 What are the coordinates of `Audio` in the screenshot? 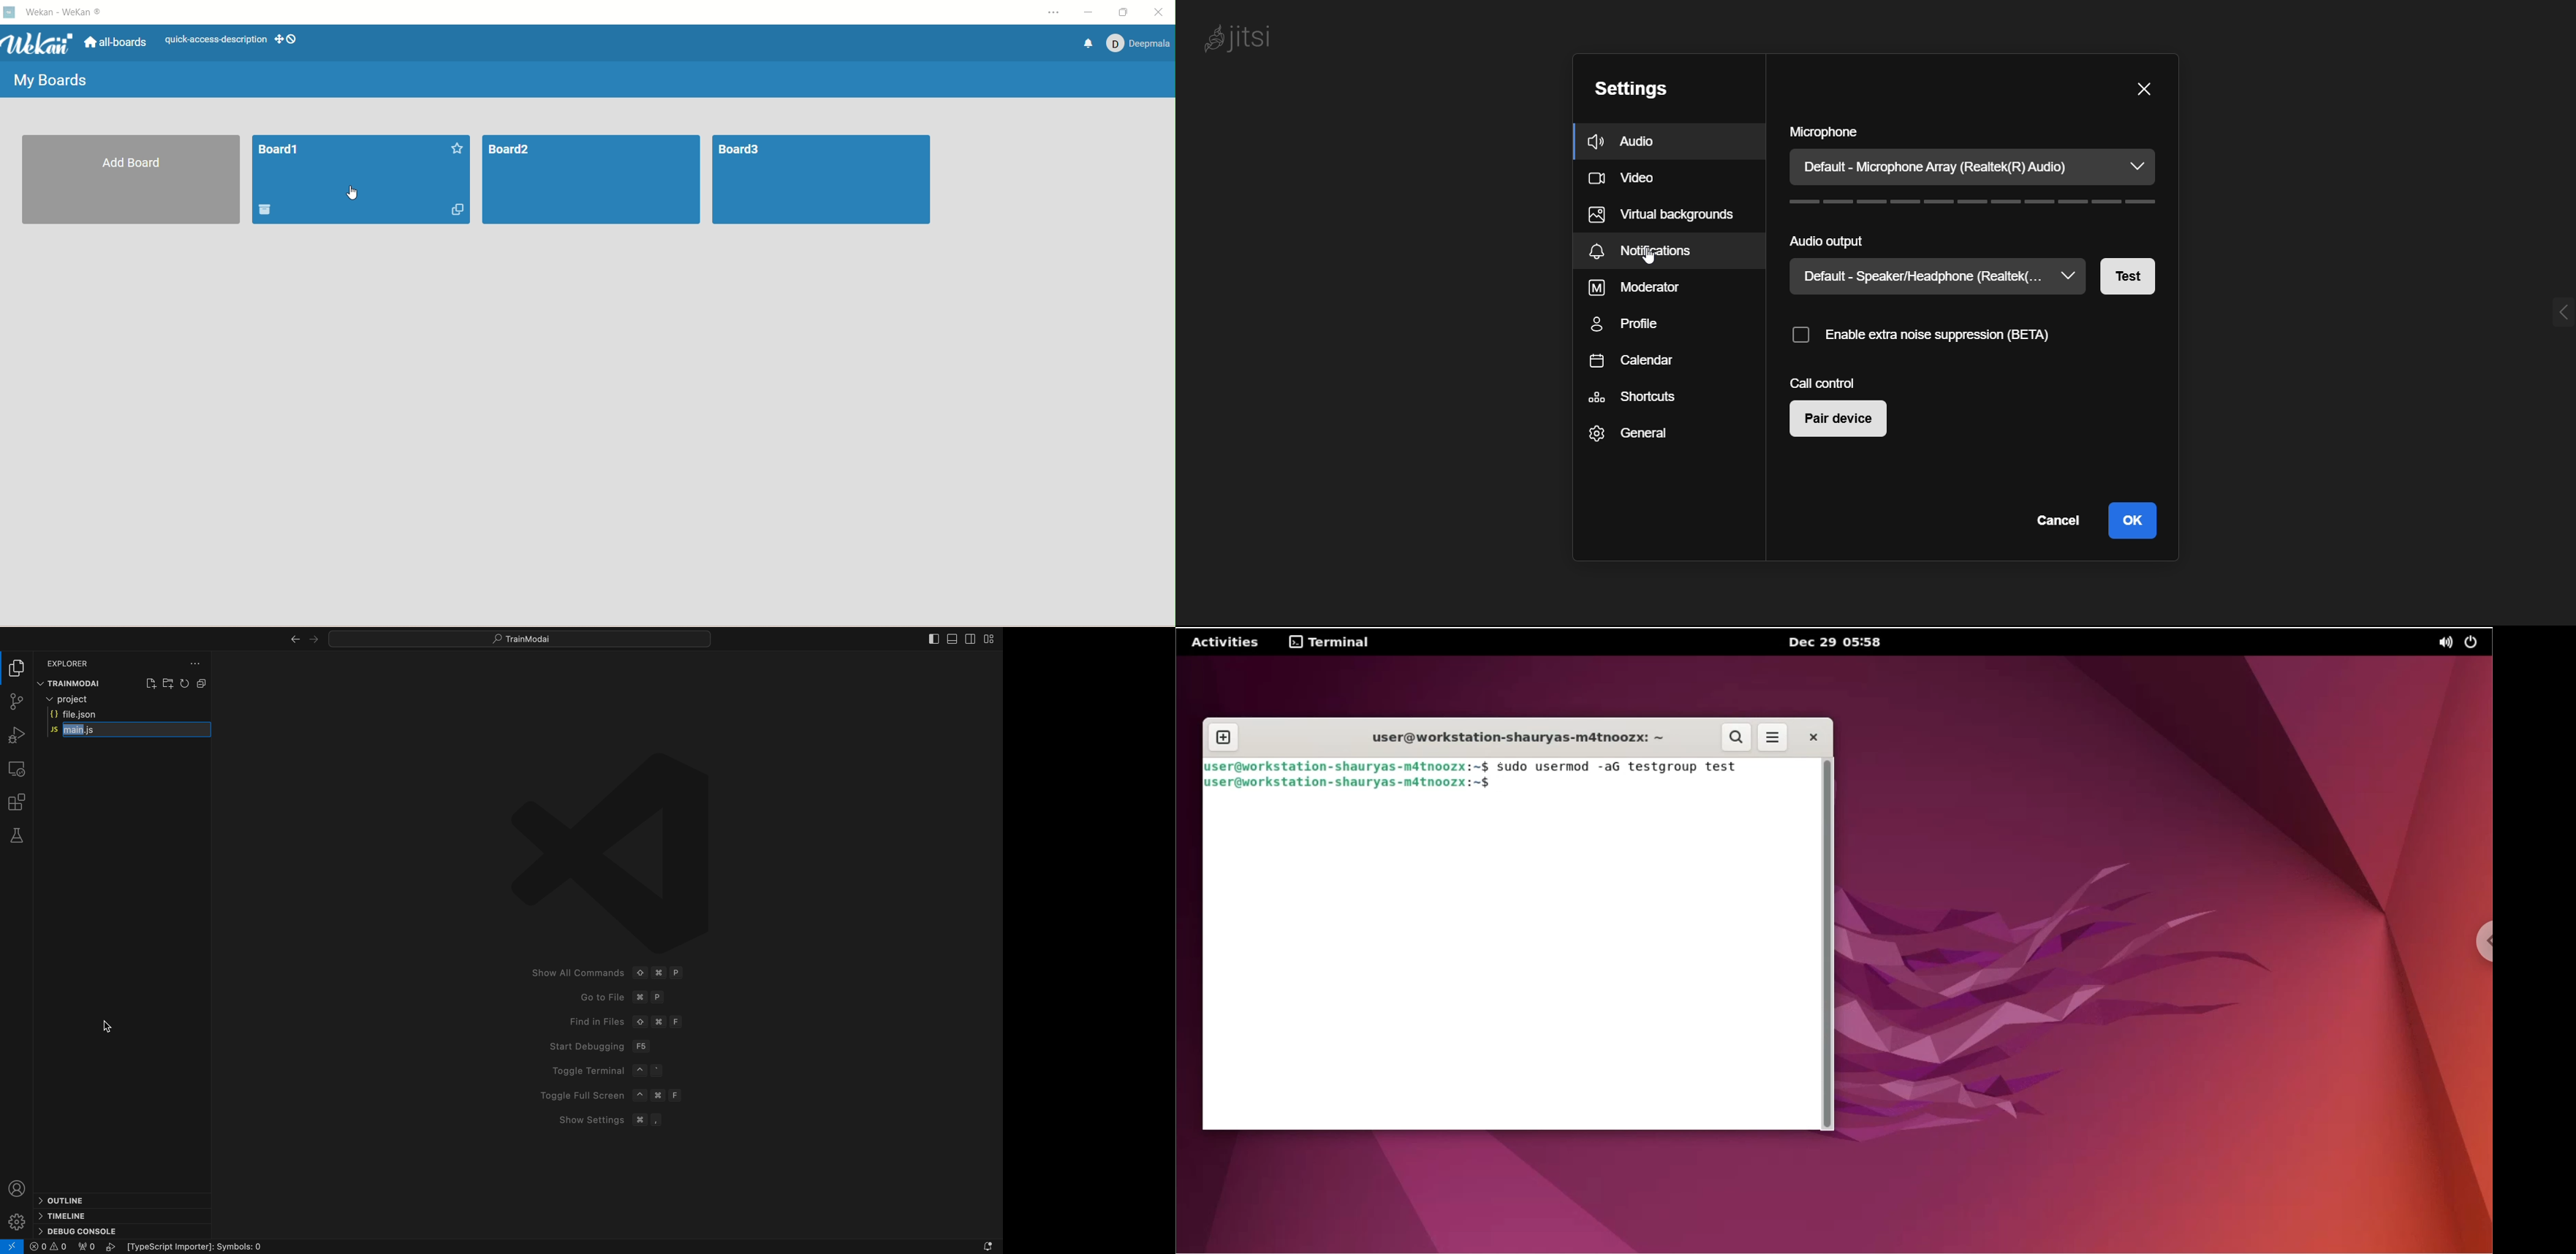 It's located at (1655, 141).